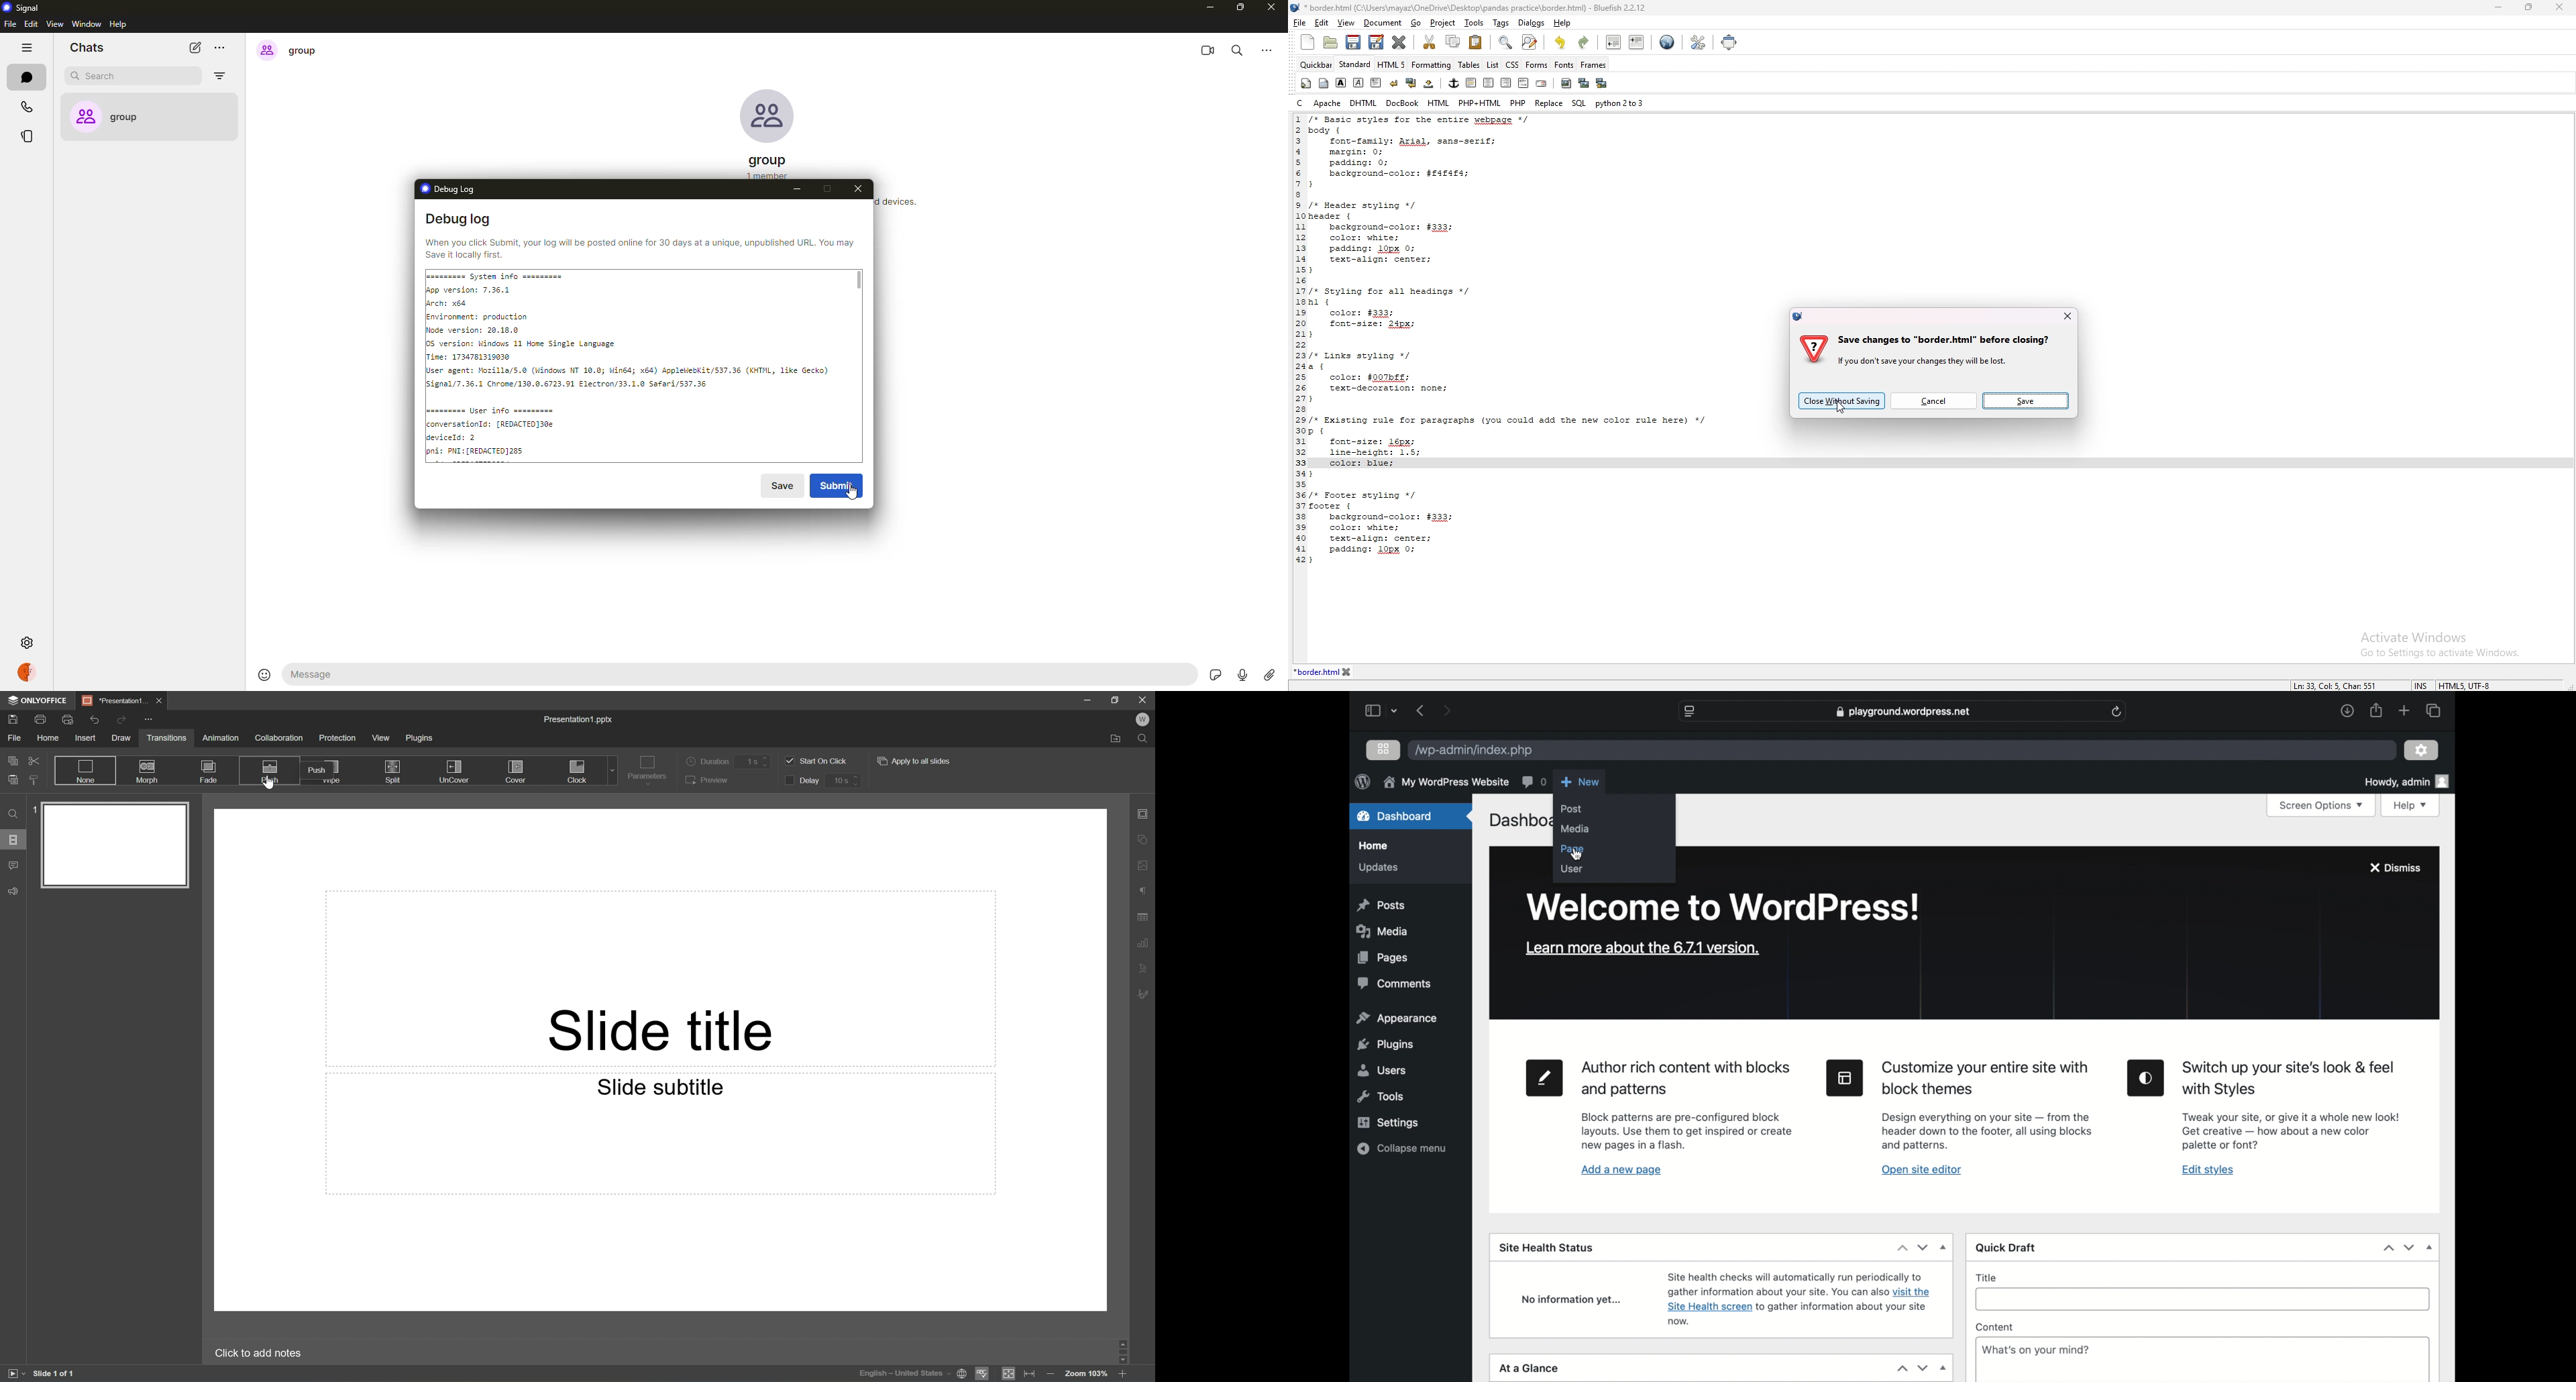 This screenshot has width=2576, height=1400. I want to click on Restore Down, so click(1115, 698).